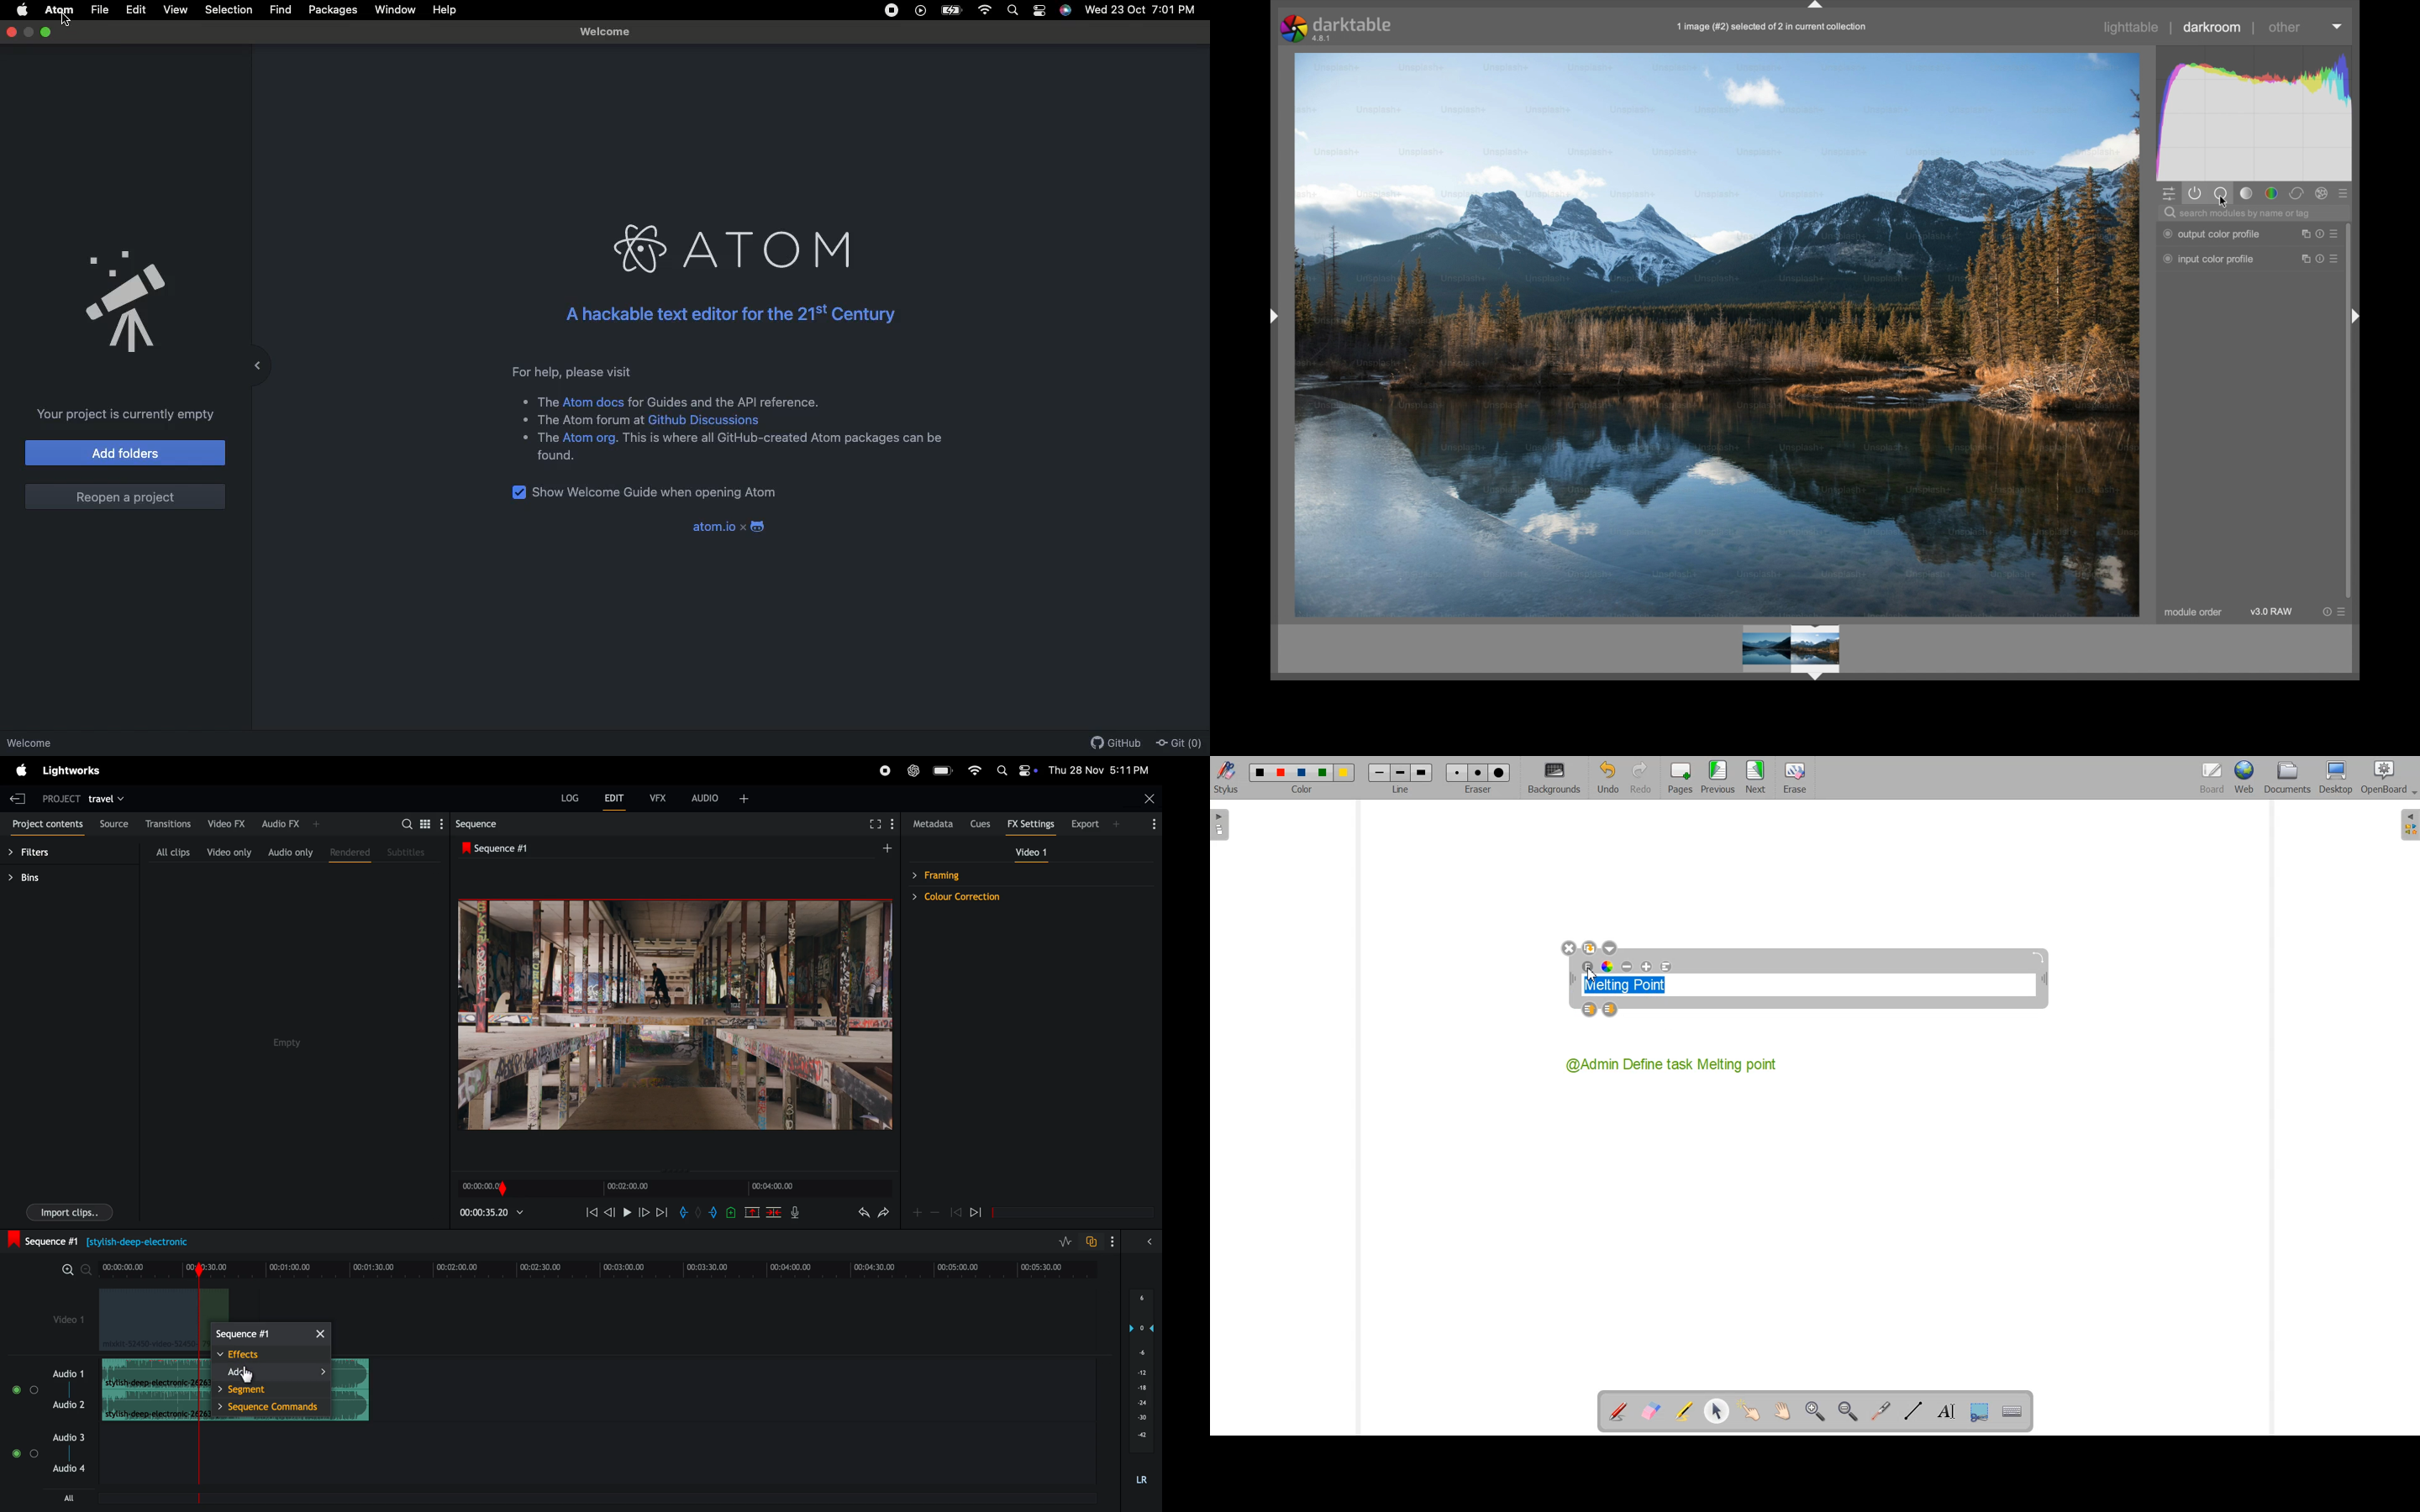  I want to click on audio pitch, so click(1142, 1386).